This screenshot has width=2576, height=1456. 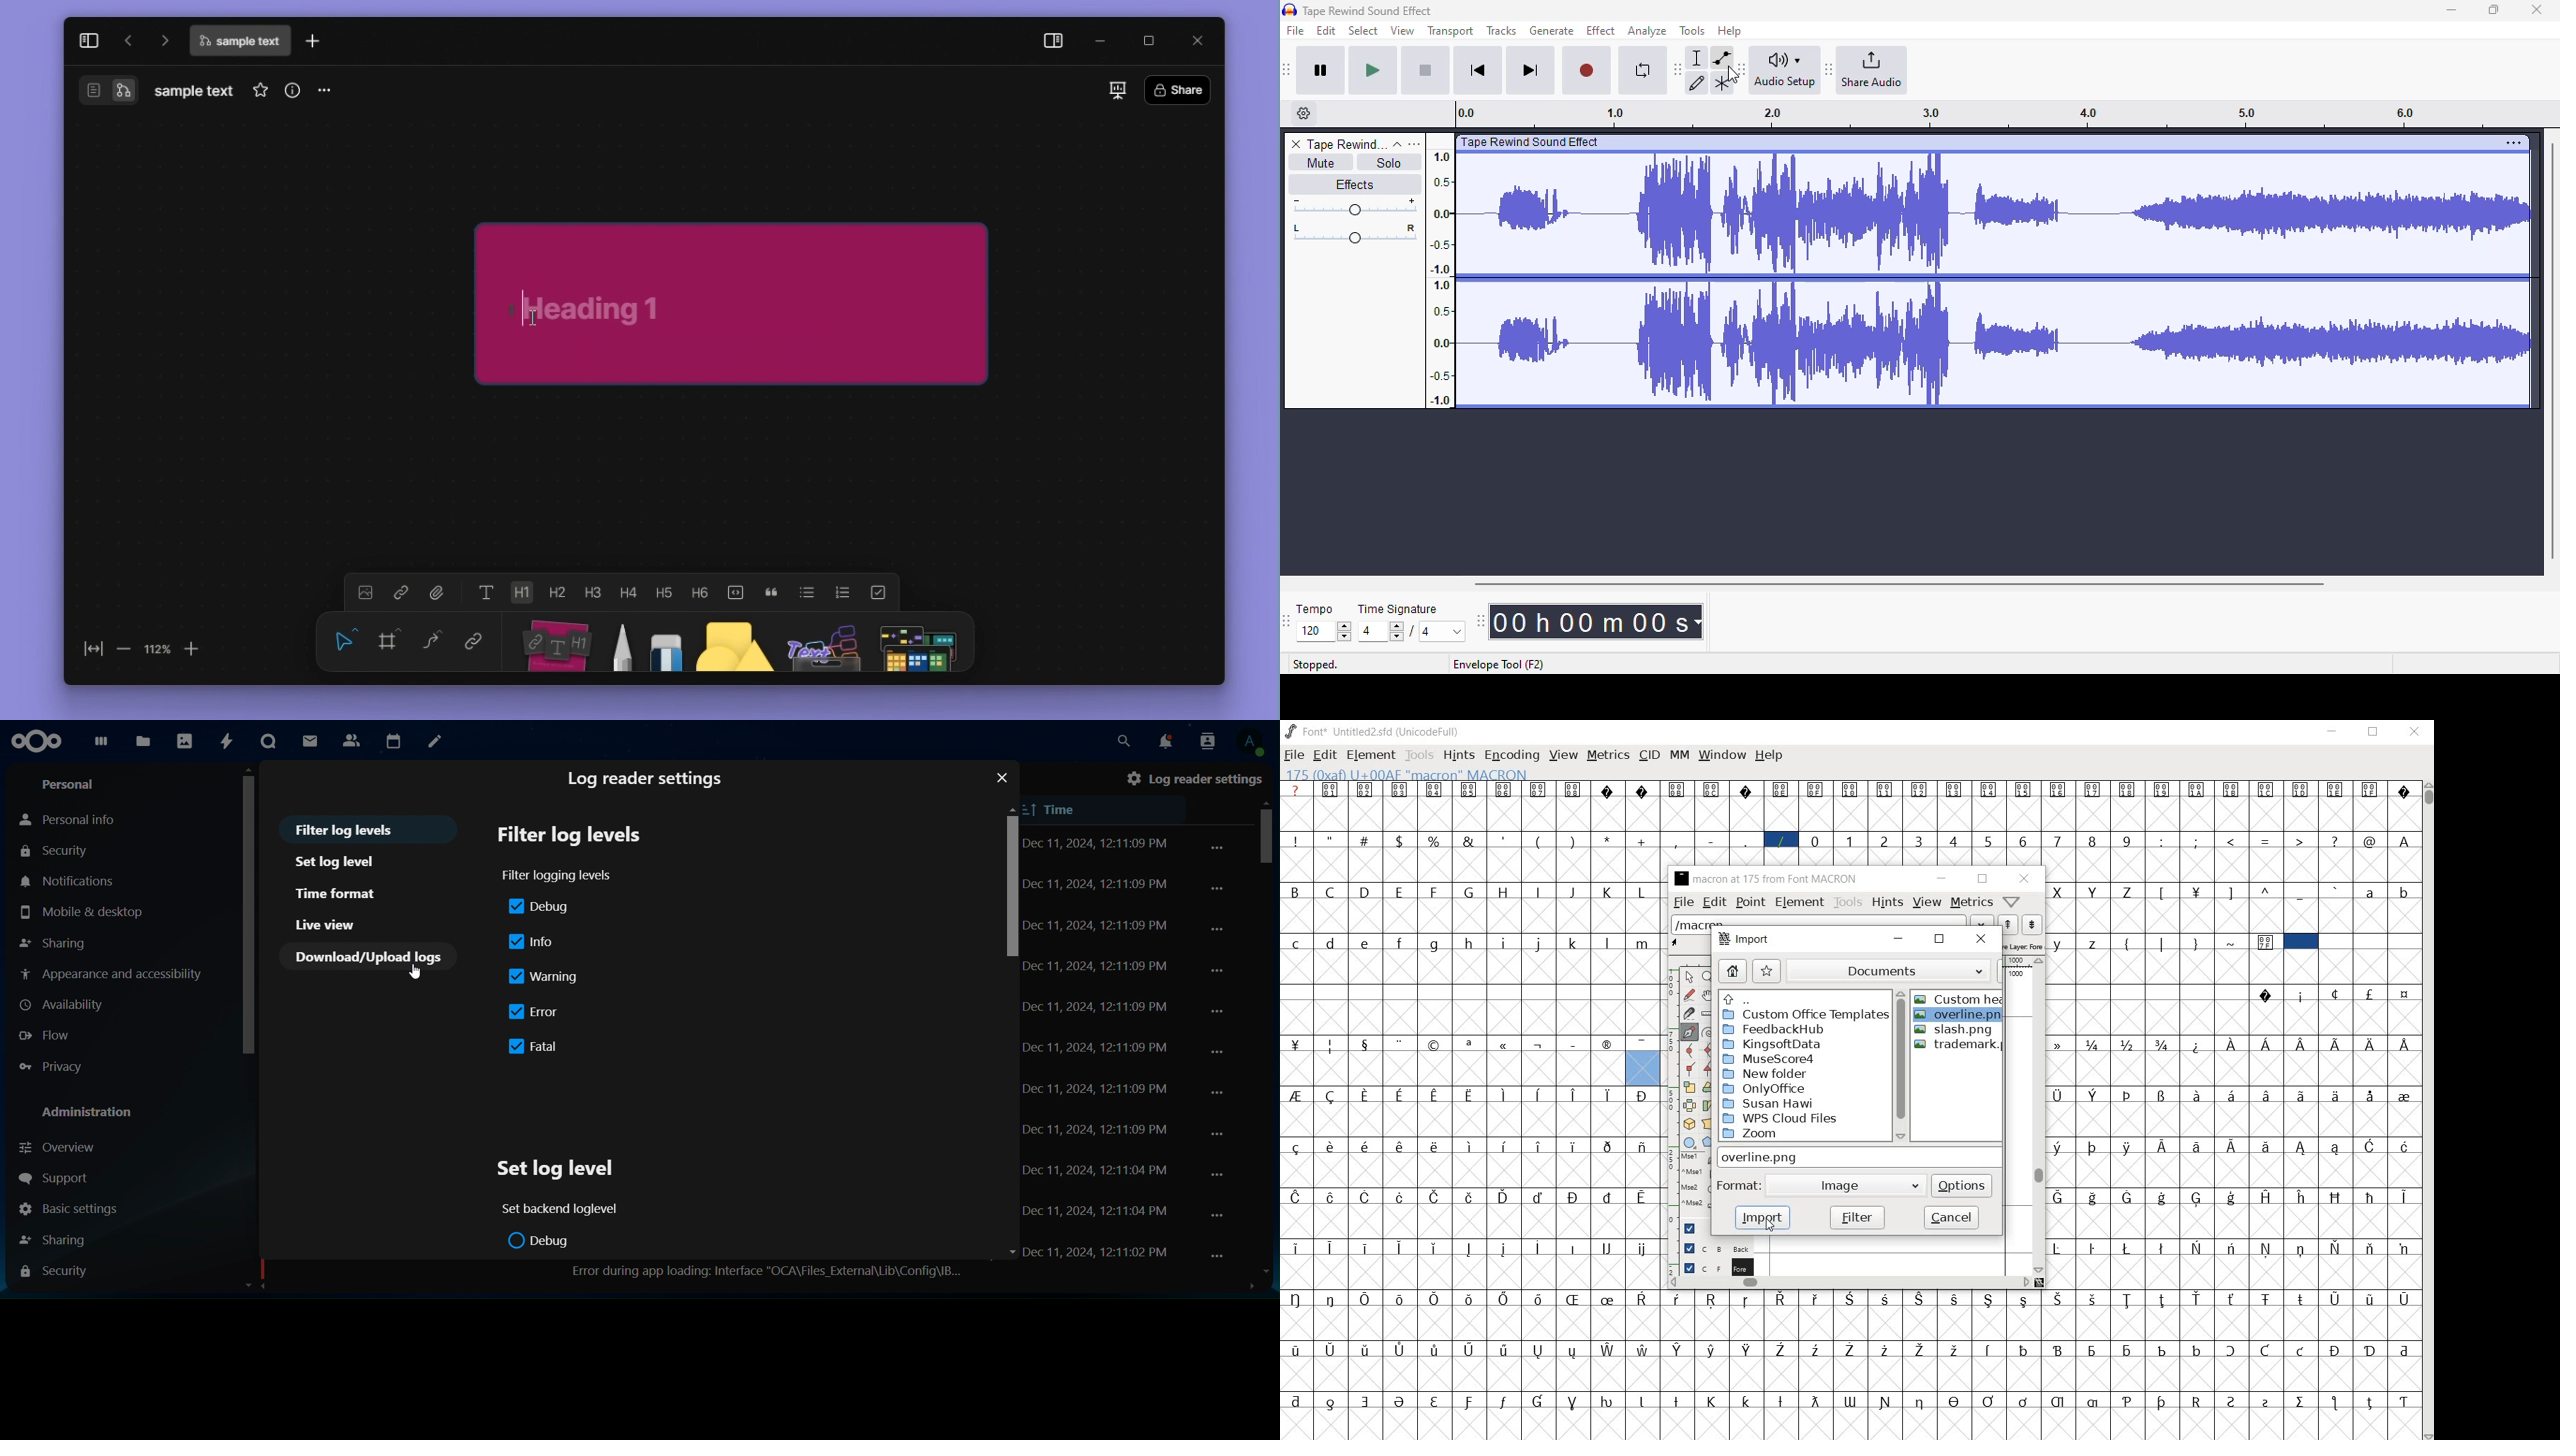 What do you see at coordinates (1366, 840) in the screenshot?
I see `#` at bounding box center [1366, 840].